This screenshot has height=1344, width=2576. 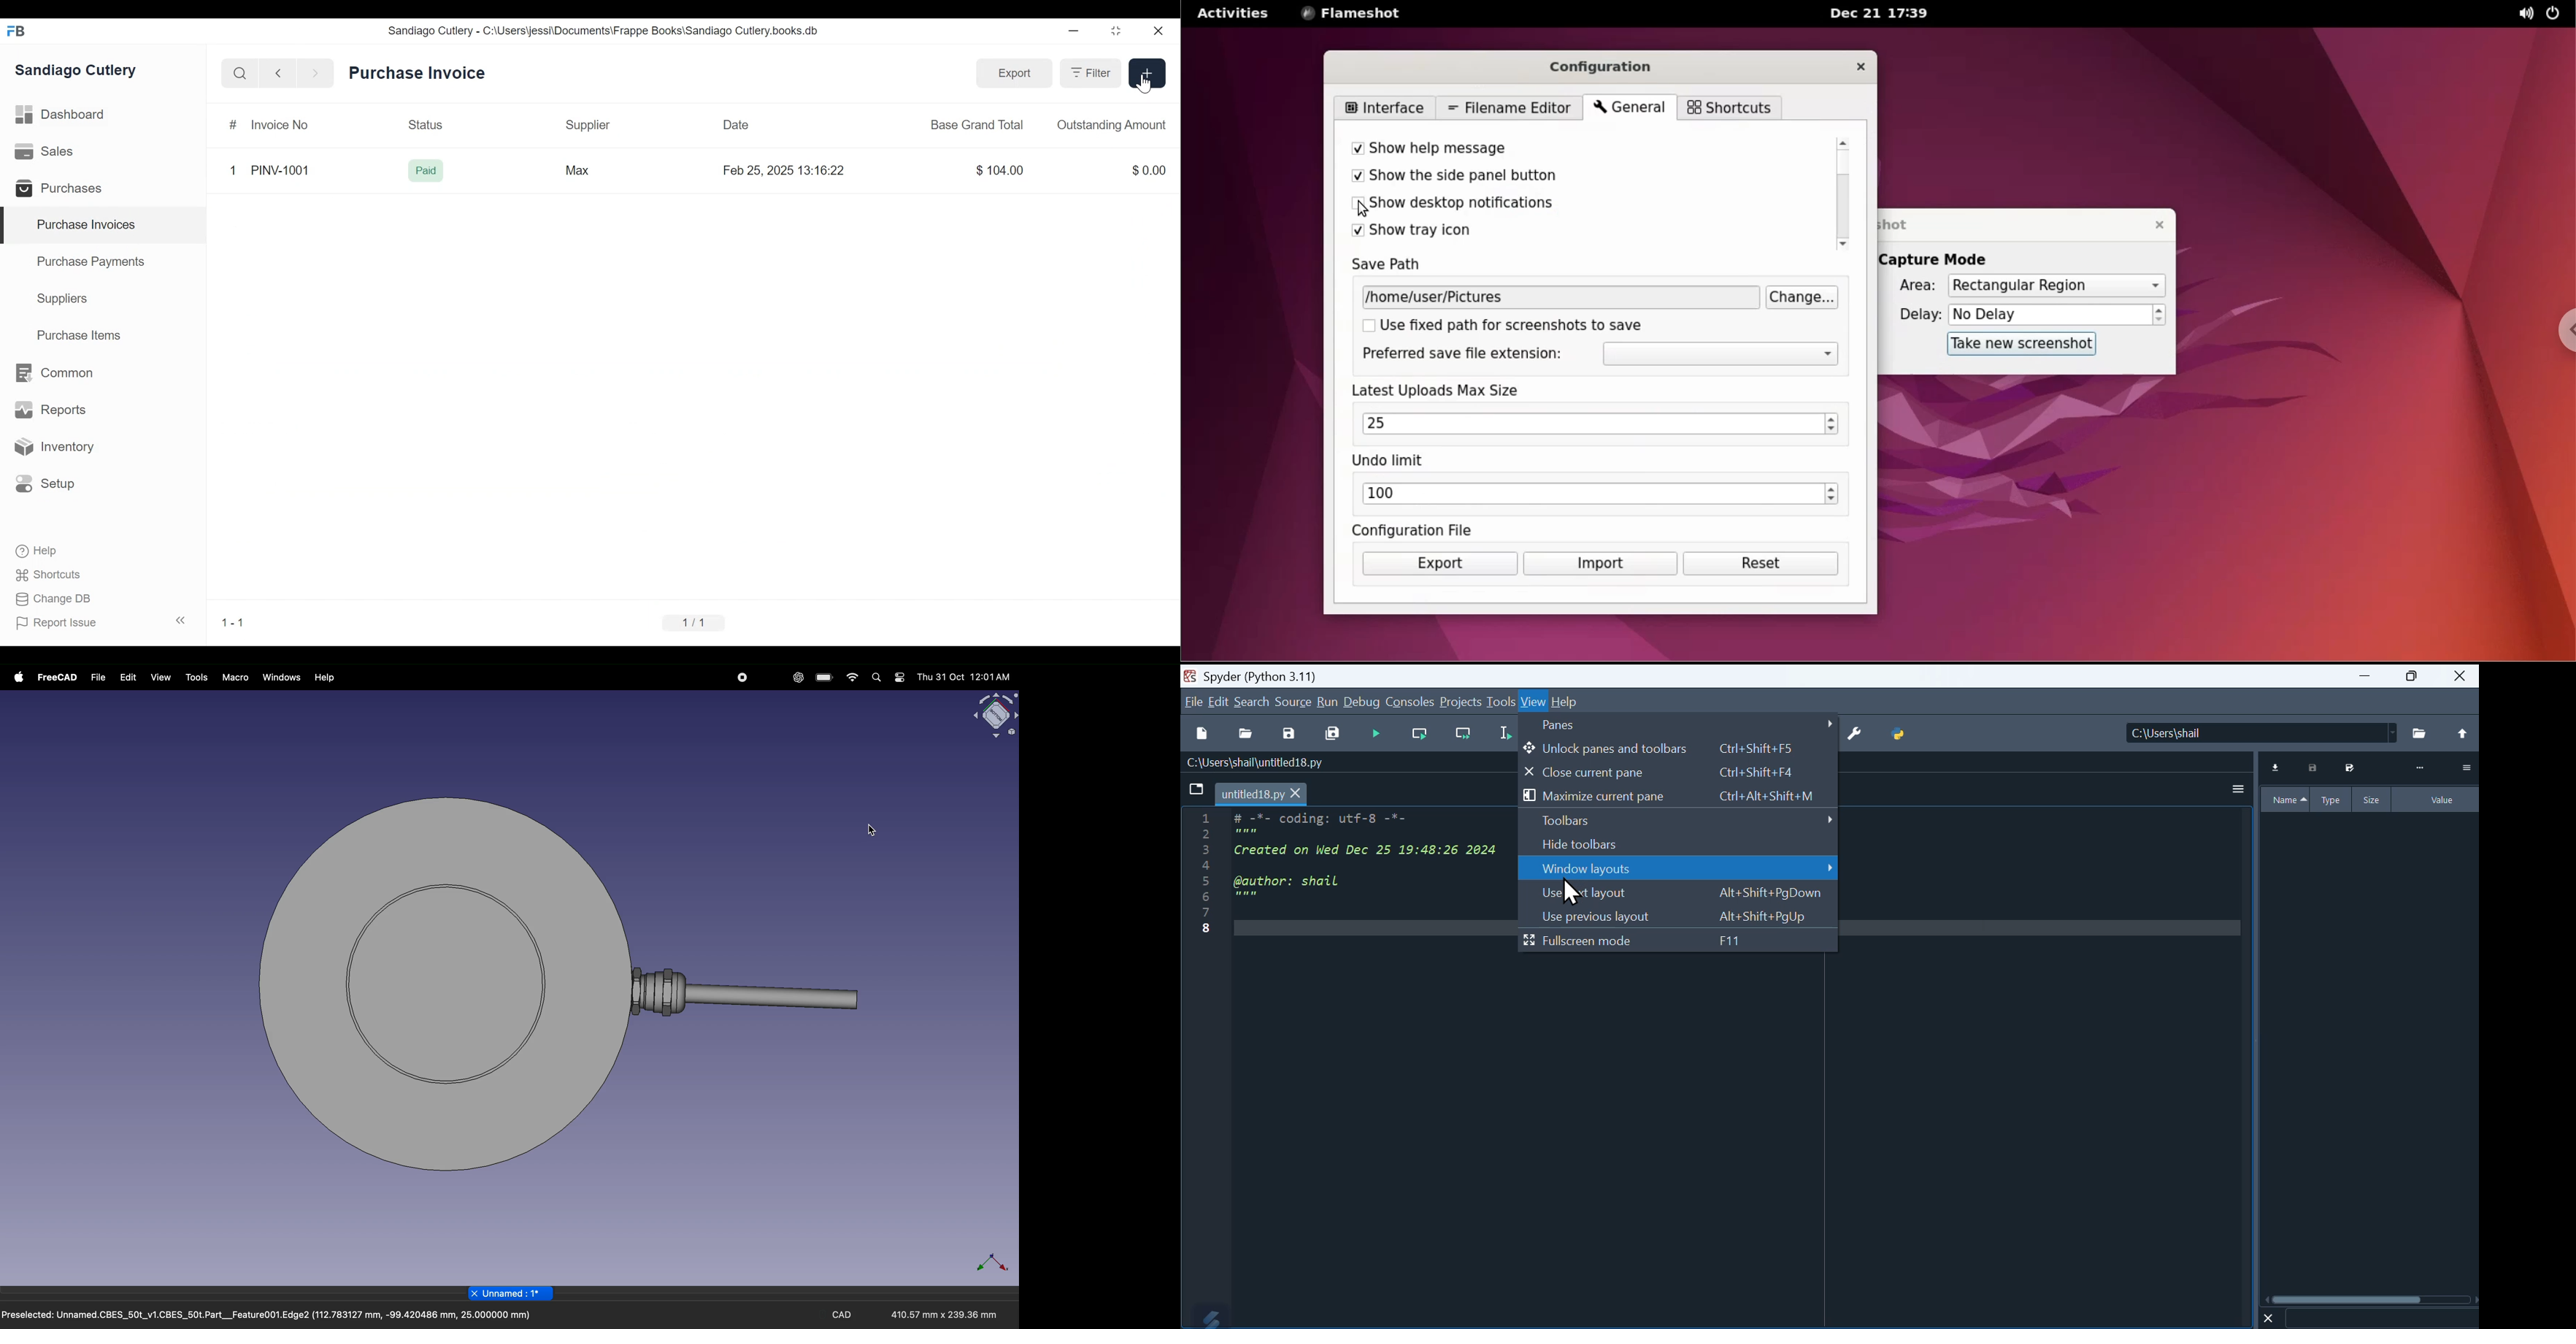 What do you see at coordinates (1678, 893) in the screenshot?
I see `User next layout` at bounding box center [1678, 893].